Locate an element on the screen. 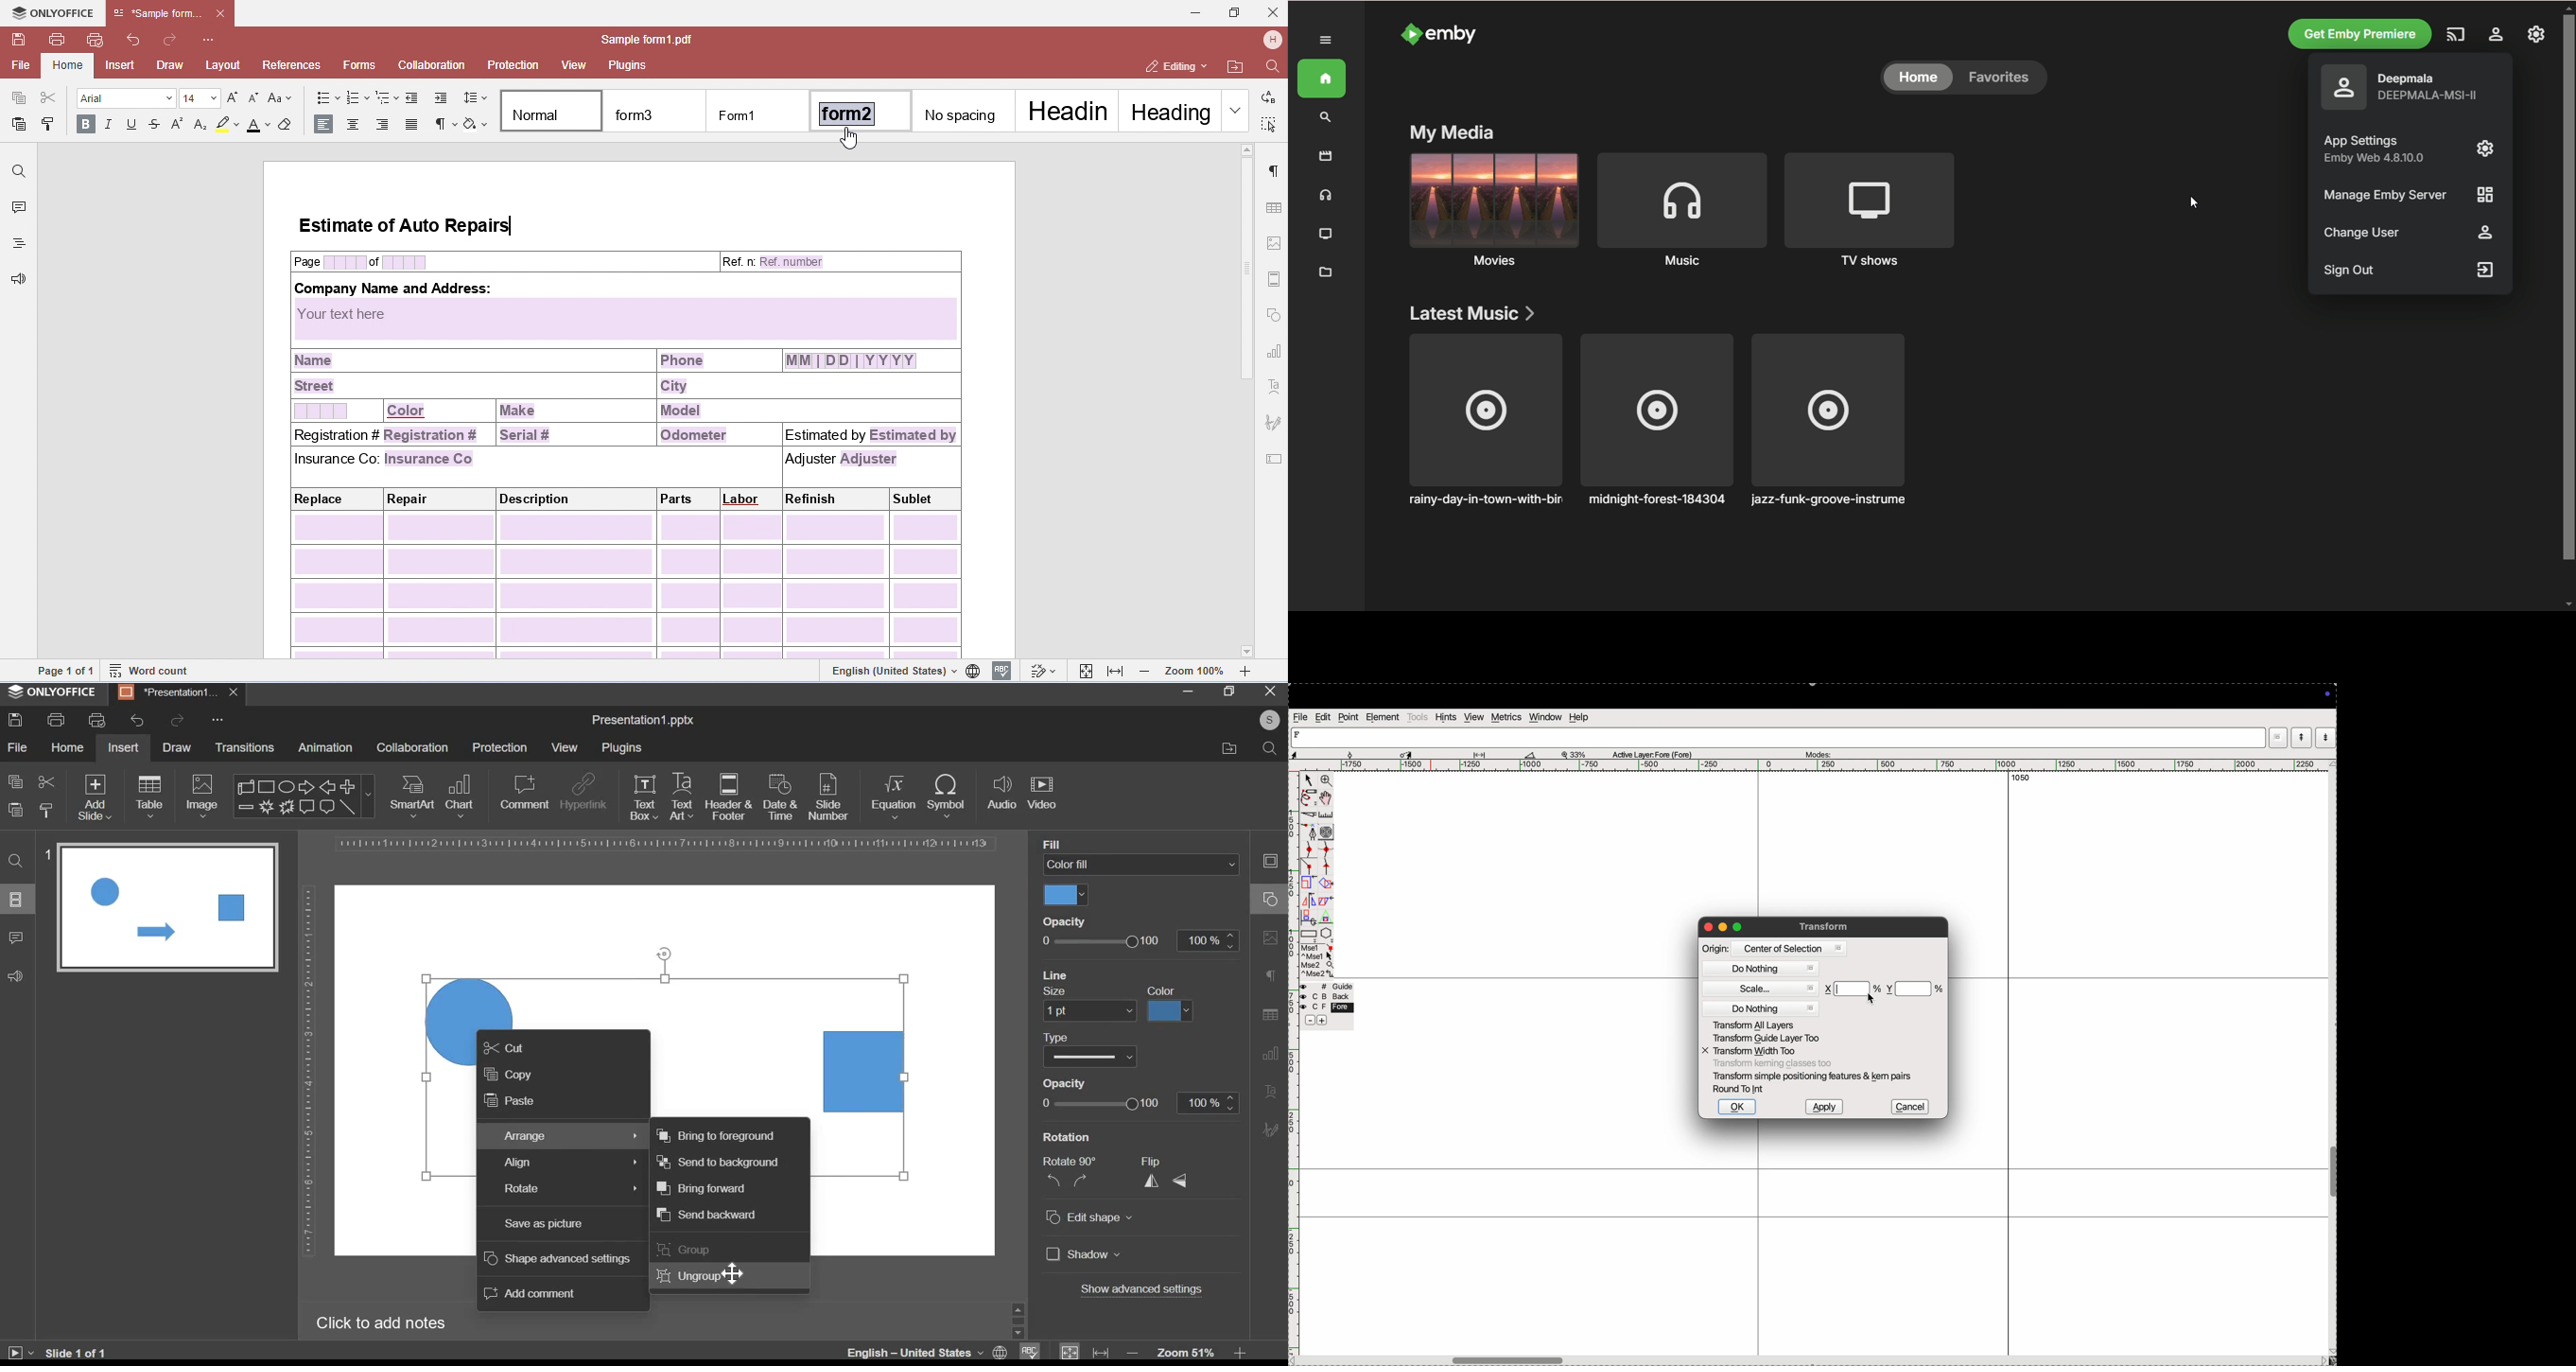  slide preview is located at coordinates (167, 907).